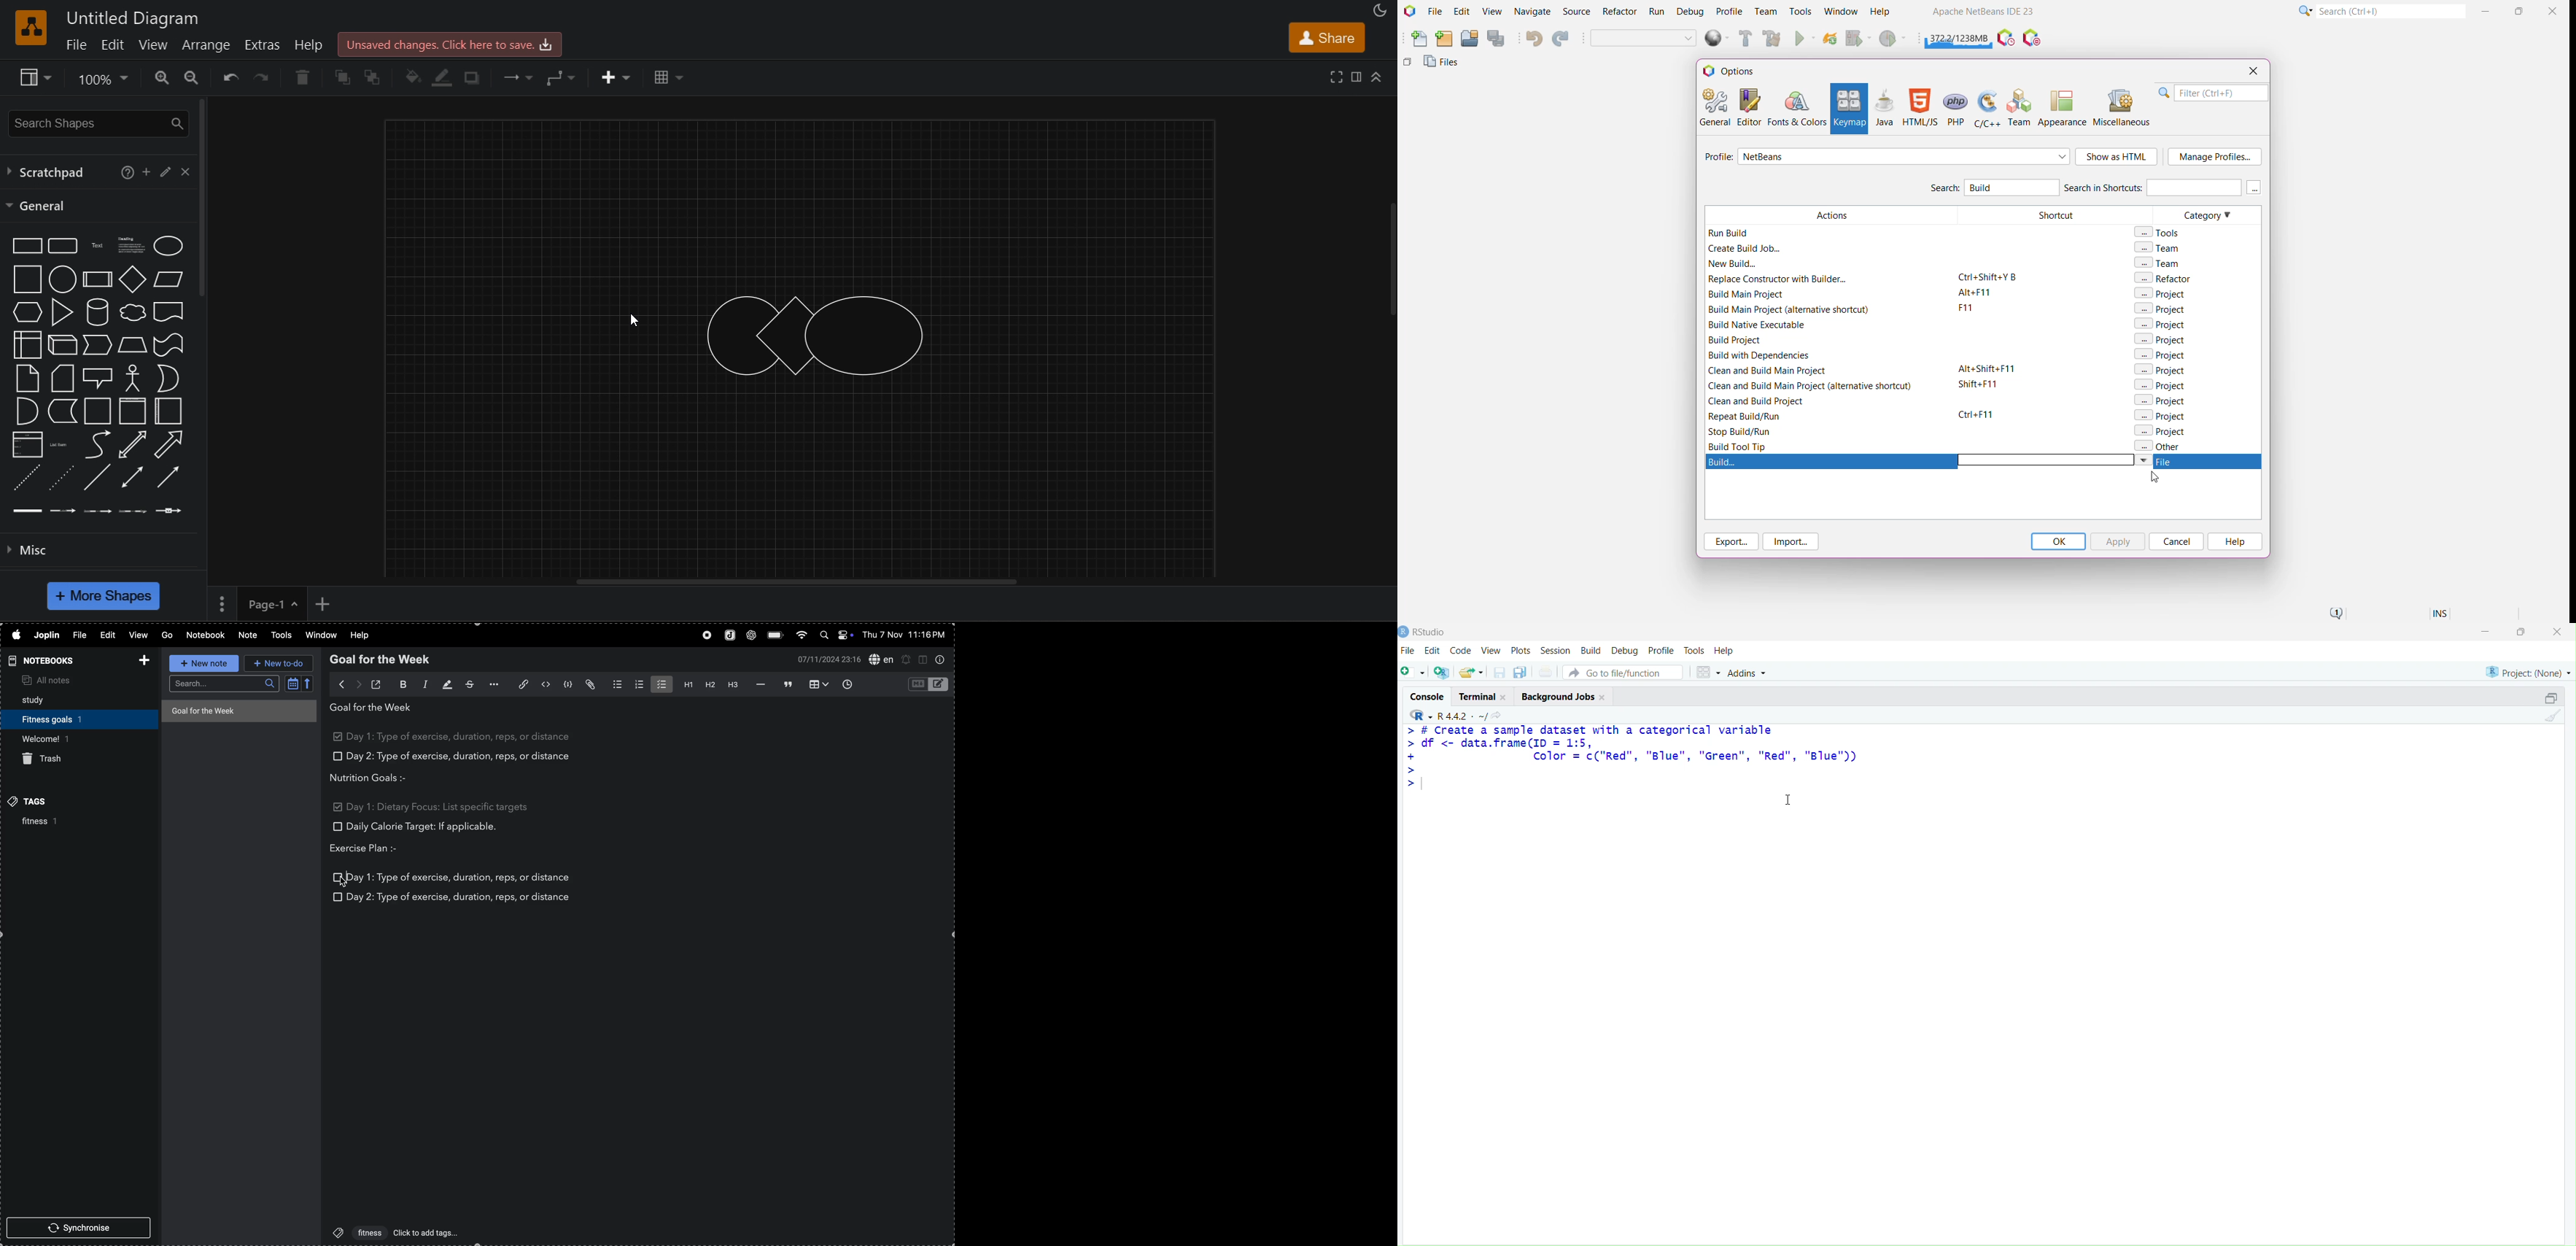  What do you see at coordinates (1404, 633) in the screenshot?
I see `logo` at bounding box center [1404, 633].